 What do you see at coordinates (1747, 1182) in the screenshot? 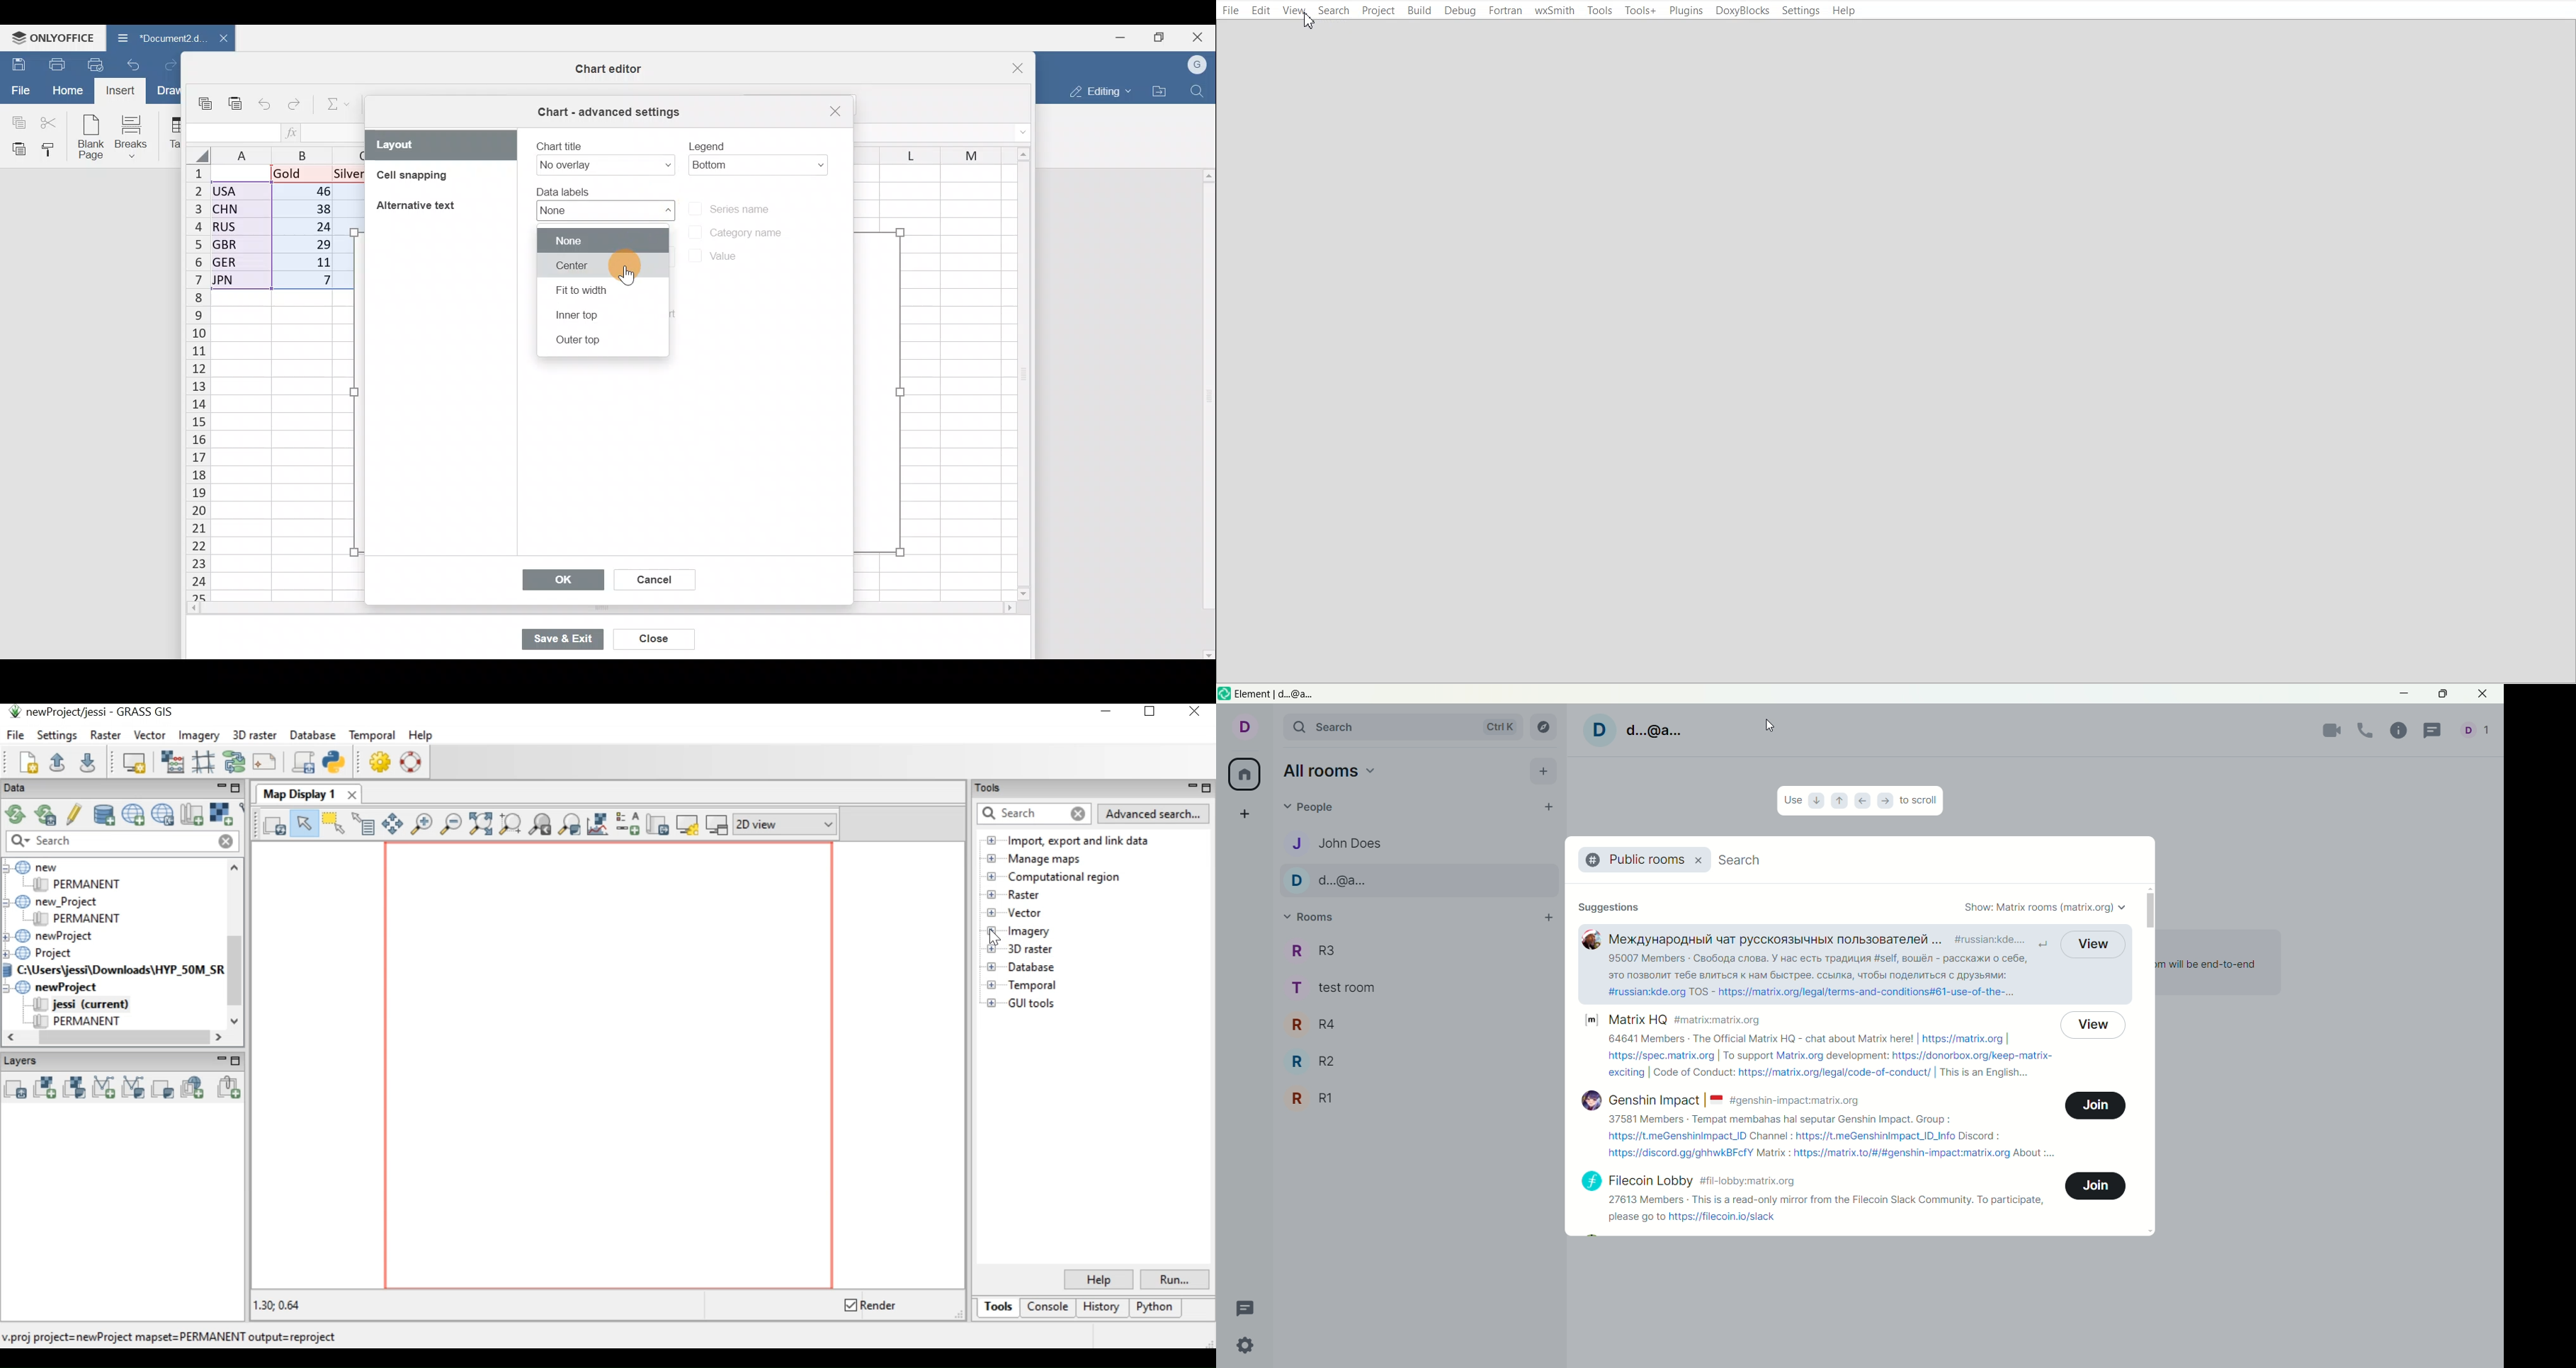
I see `#fil-lobby:matrix.org` at bounding box center [1747, 1182].